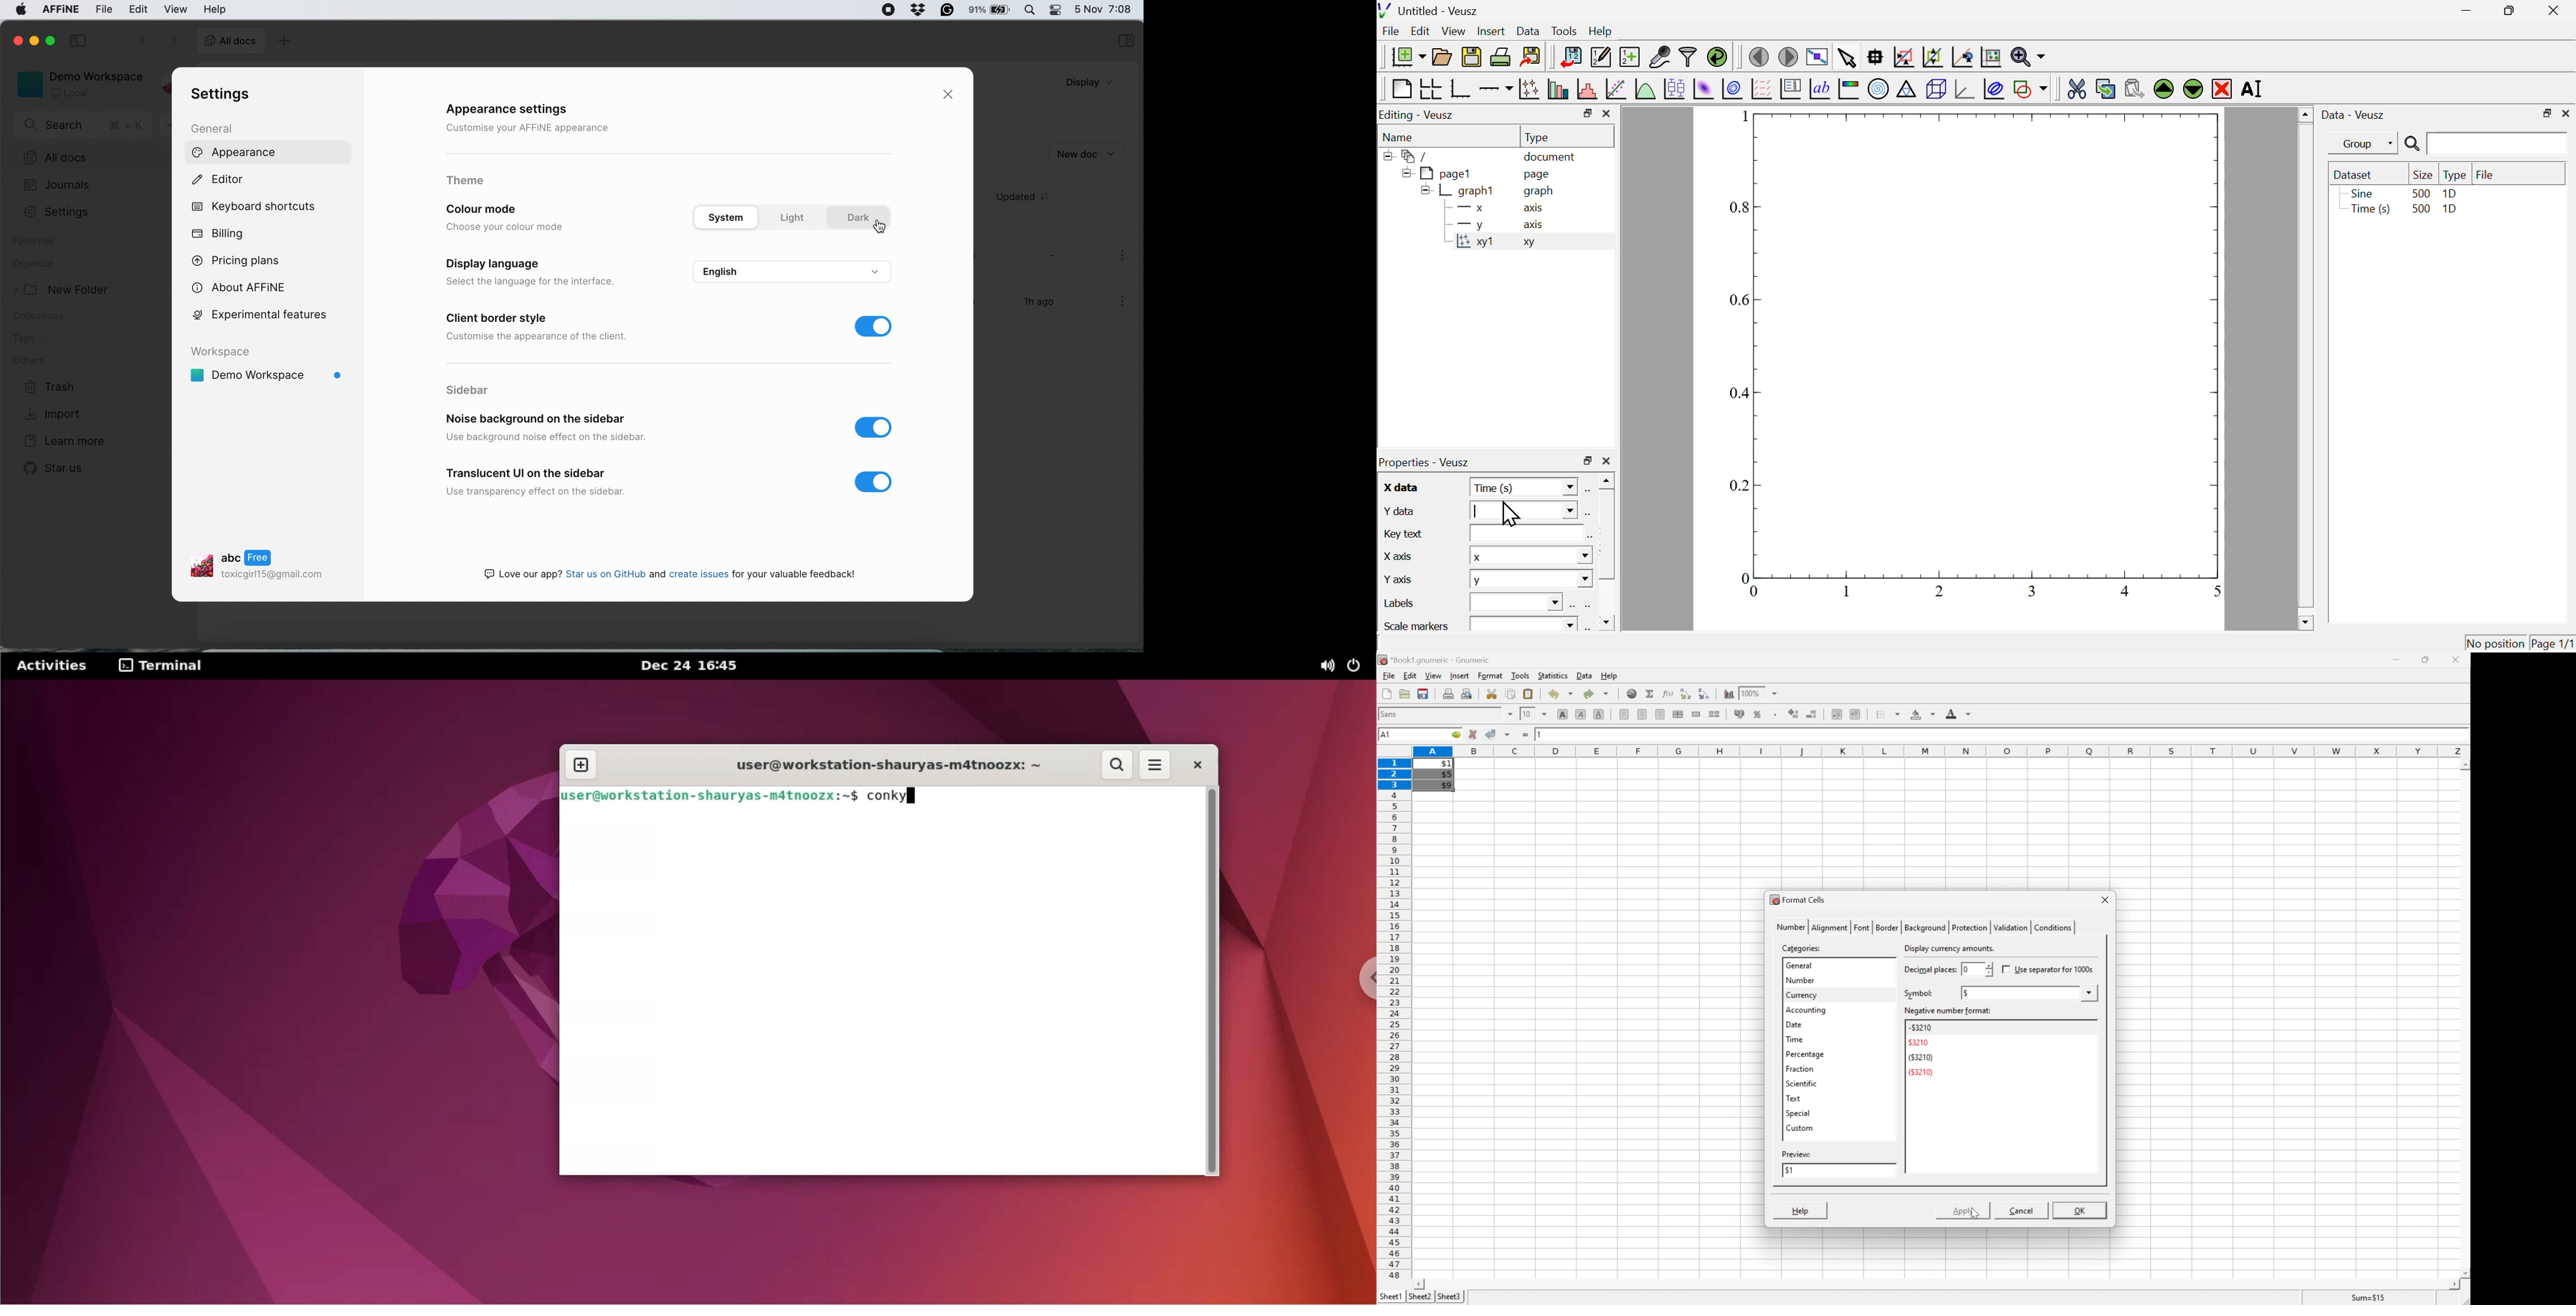  I want to click on translucent ui on the sidebar, so click(529, 472).